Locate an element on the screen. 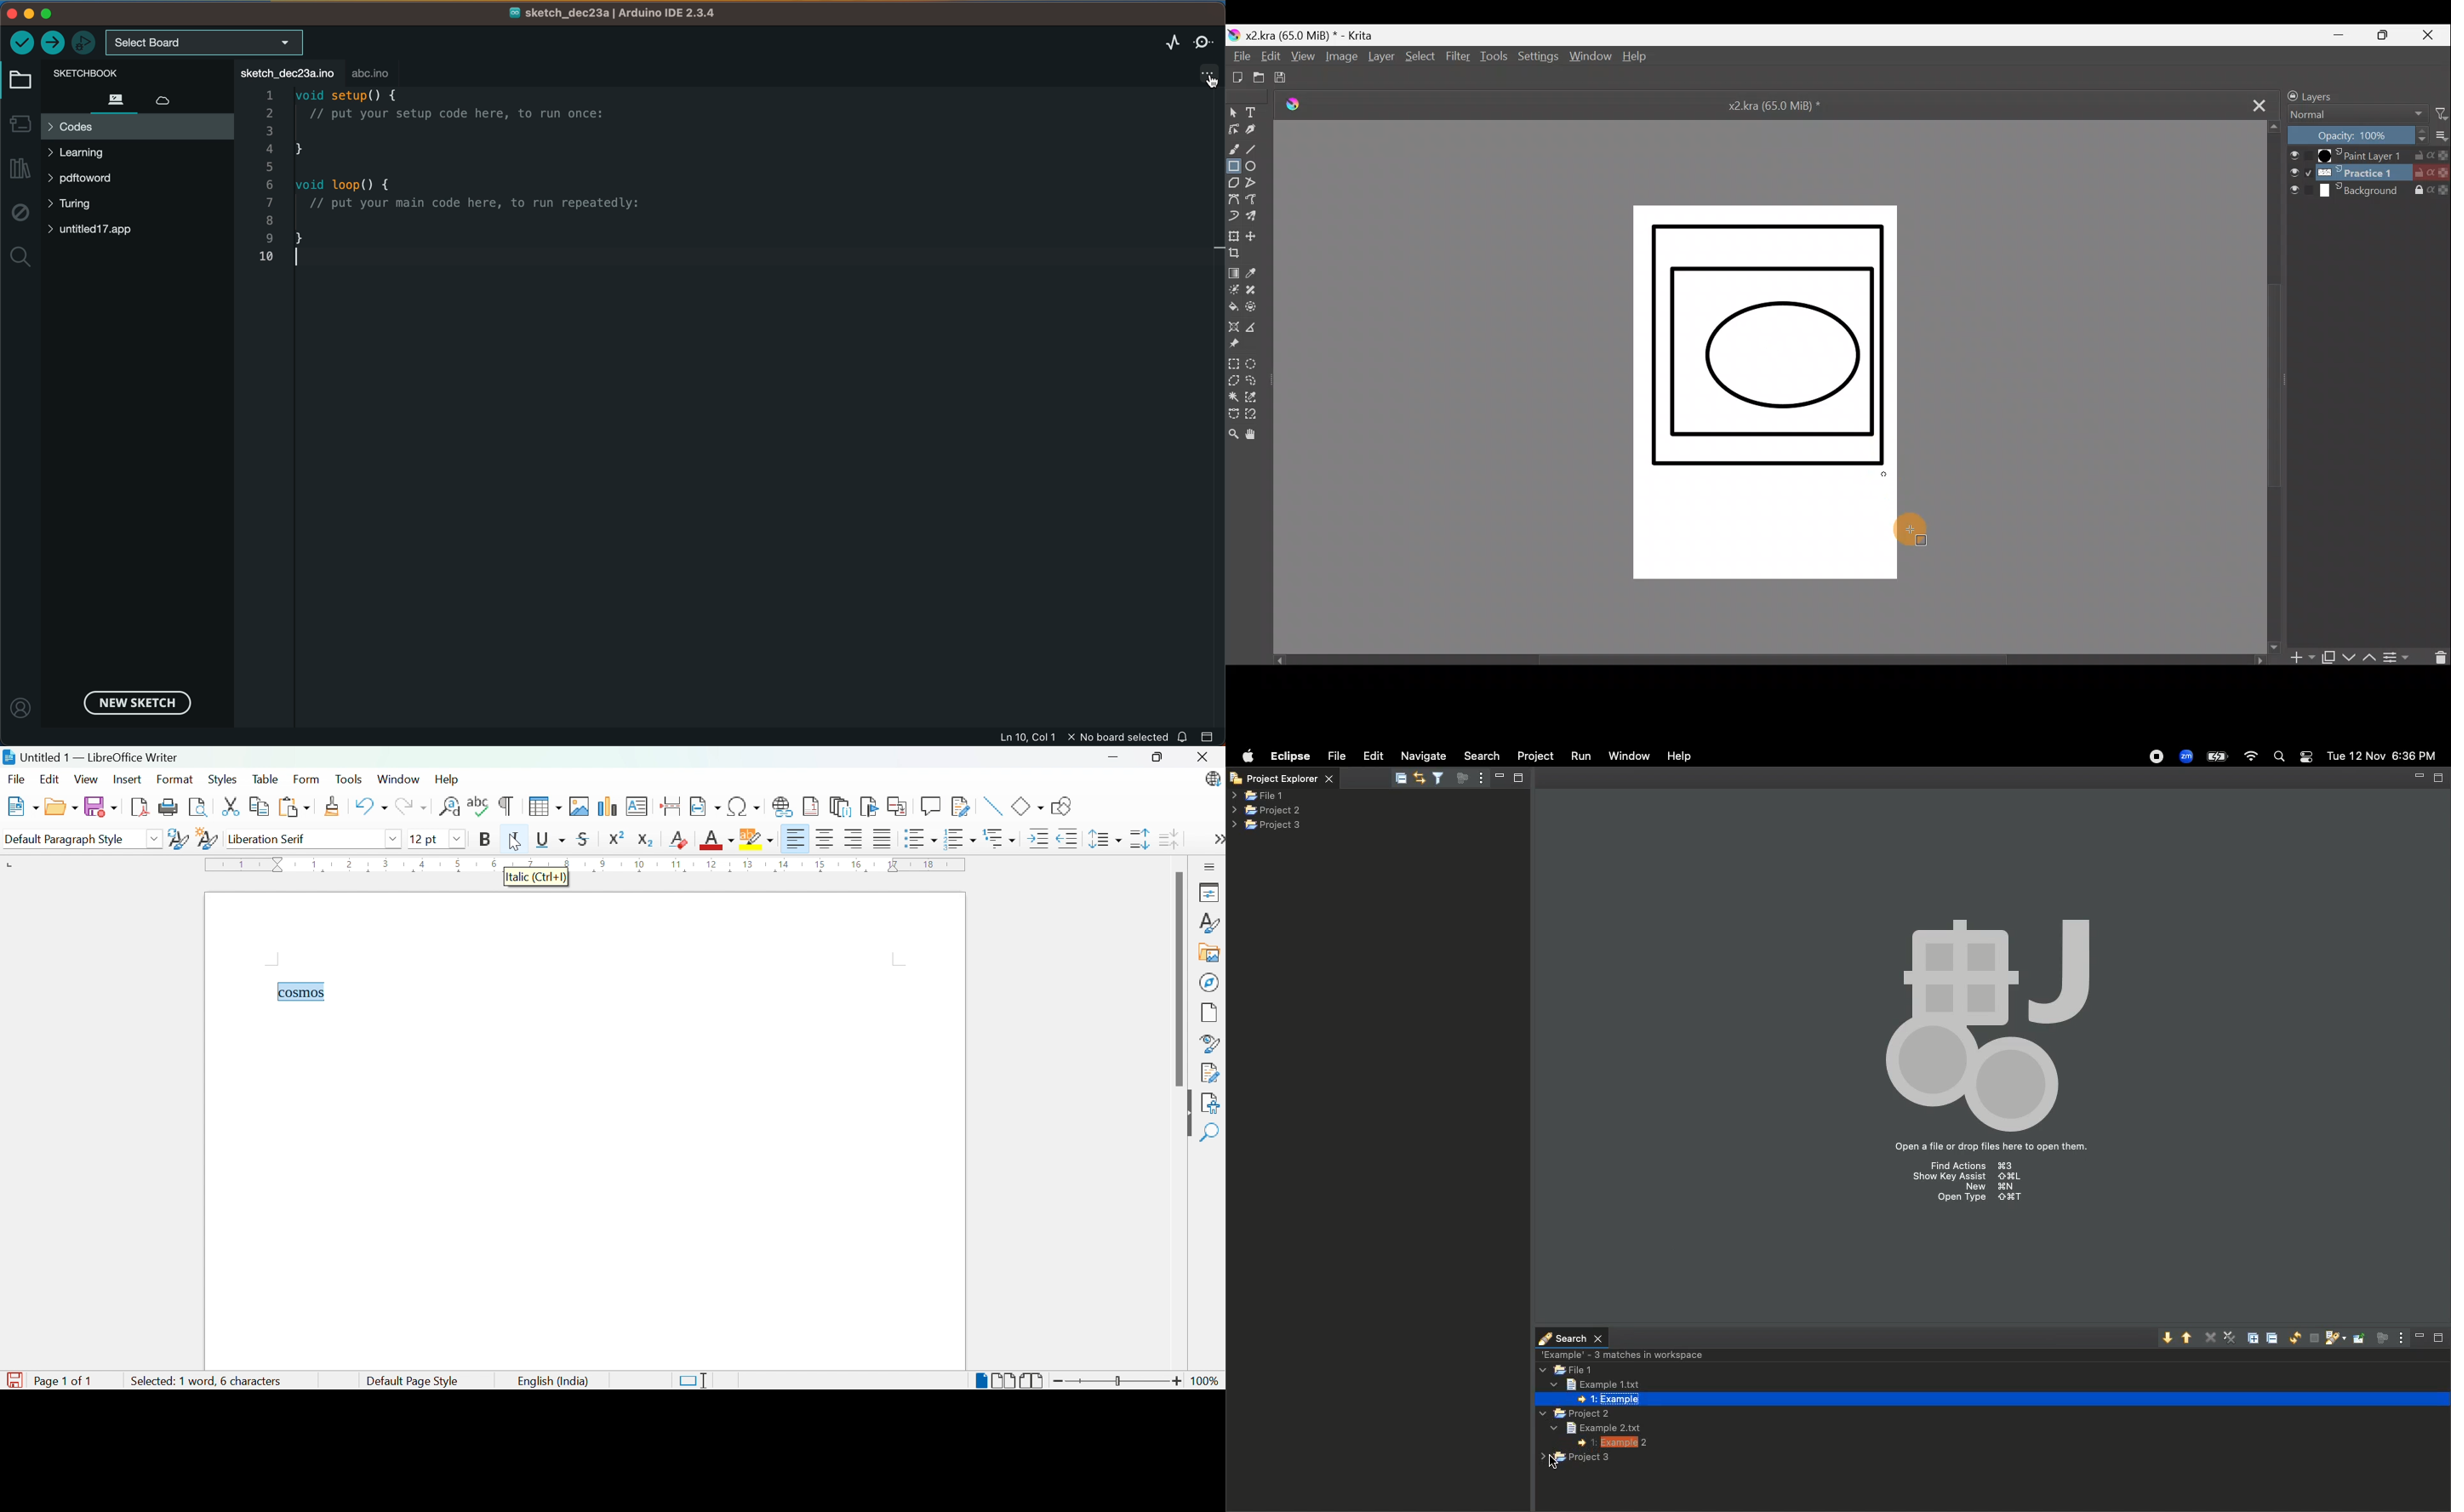  Paste is located at coordinates (294, 806).